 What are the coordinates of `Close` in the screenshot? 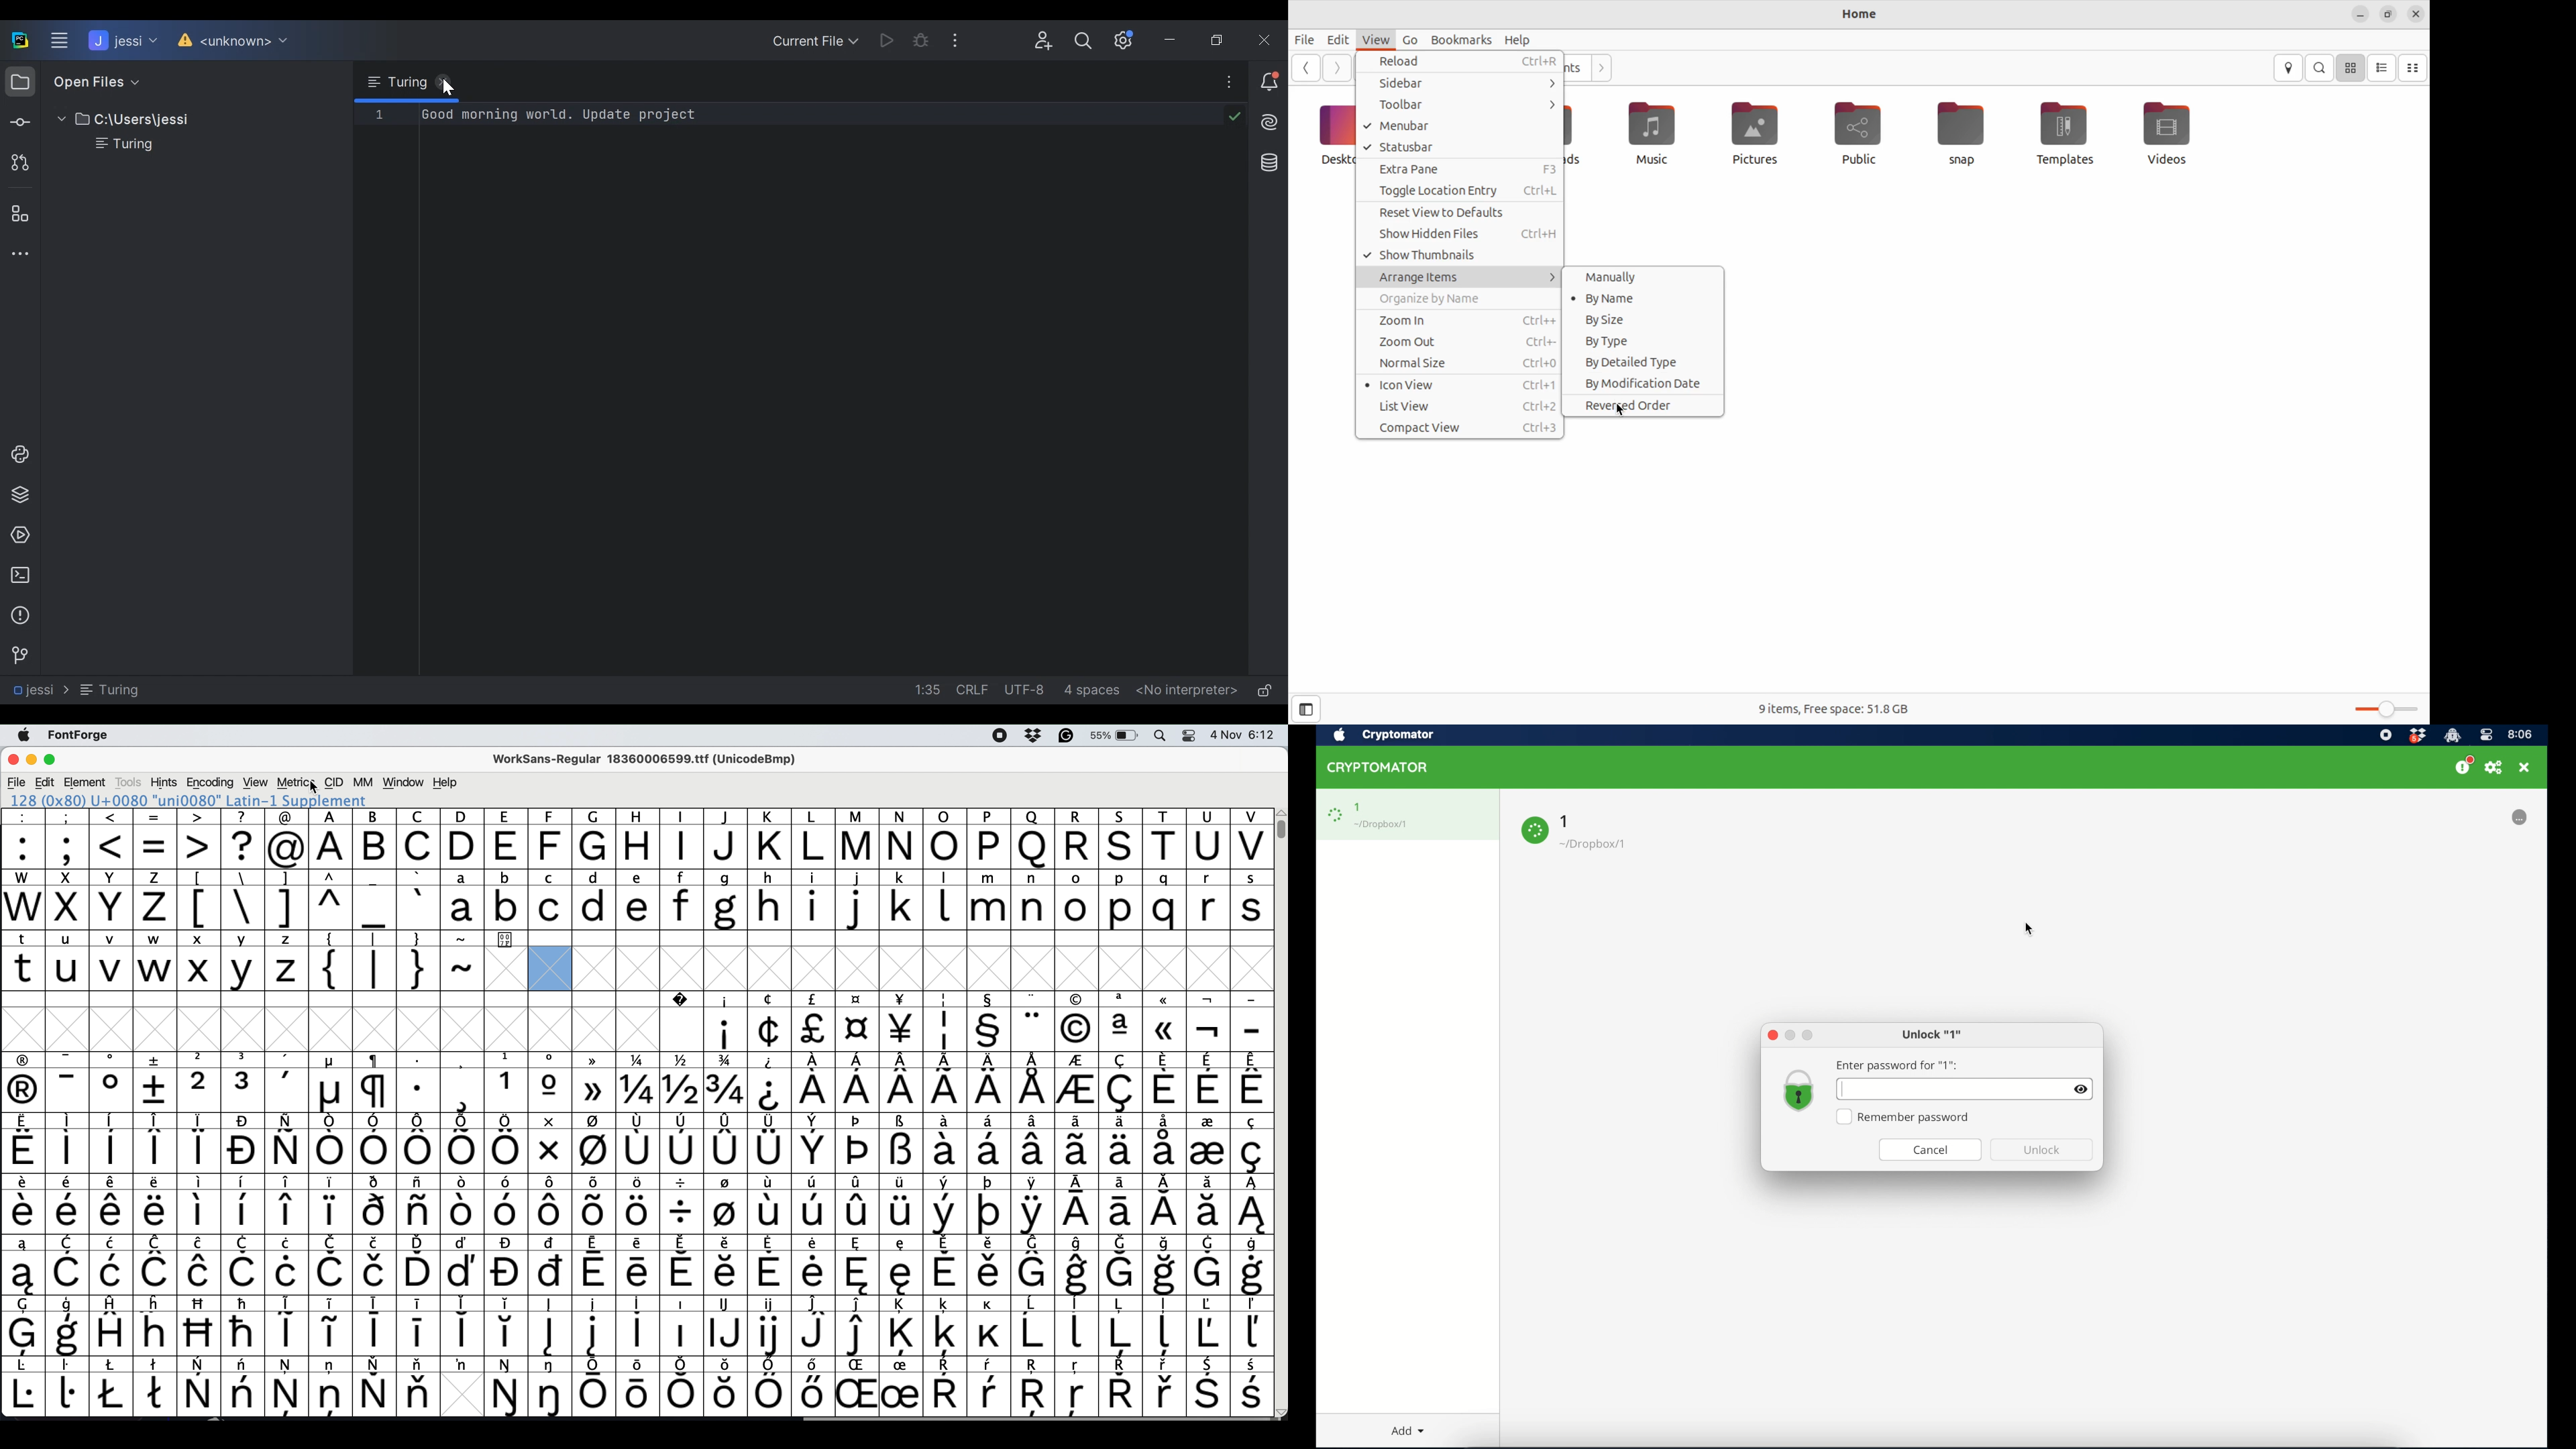 It's located at (1265, 40).